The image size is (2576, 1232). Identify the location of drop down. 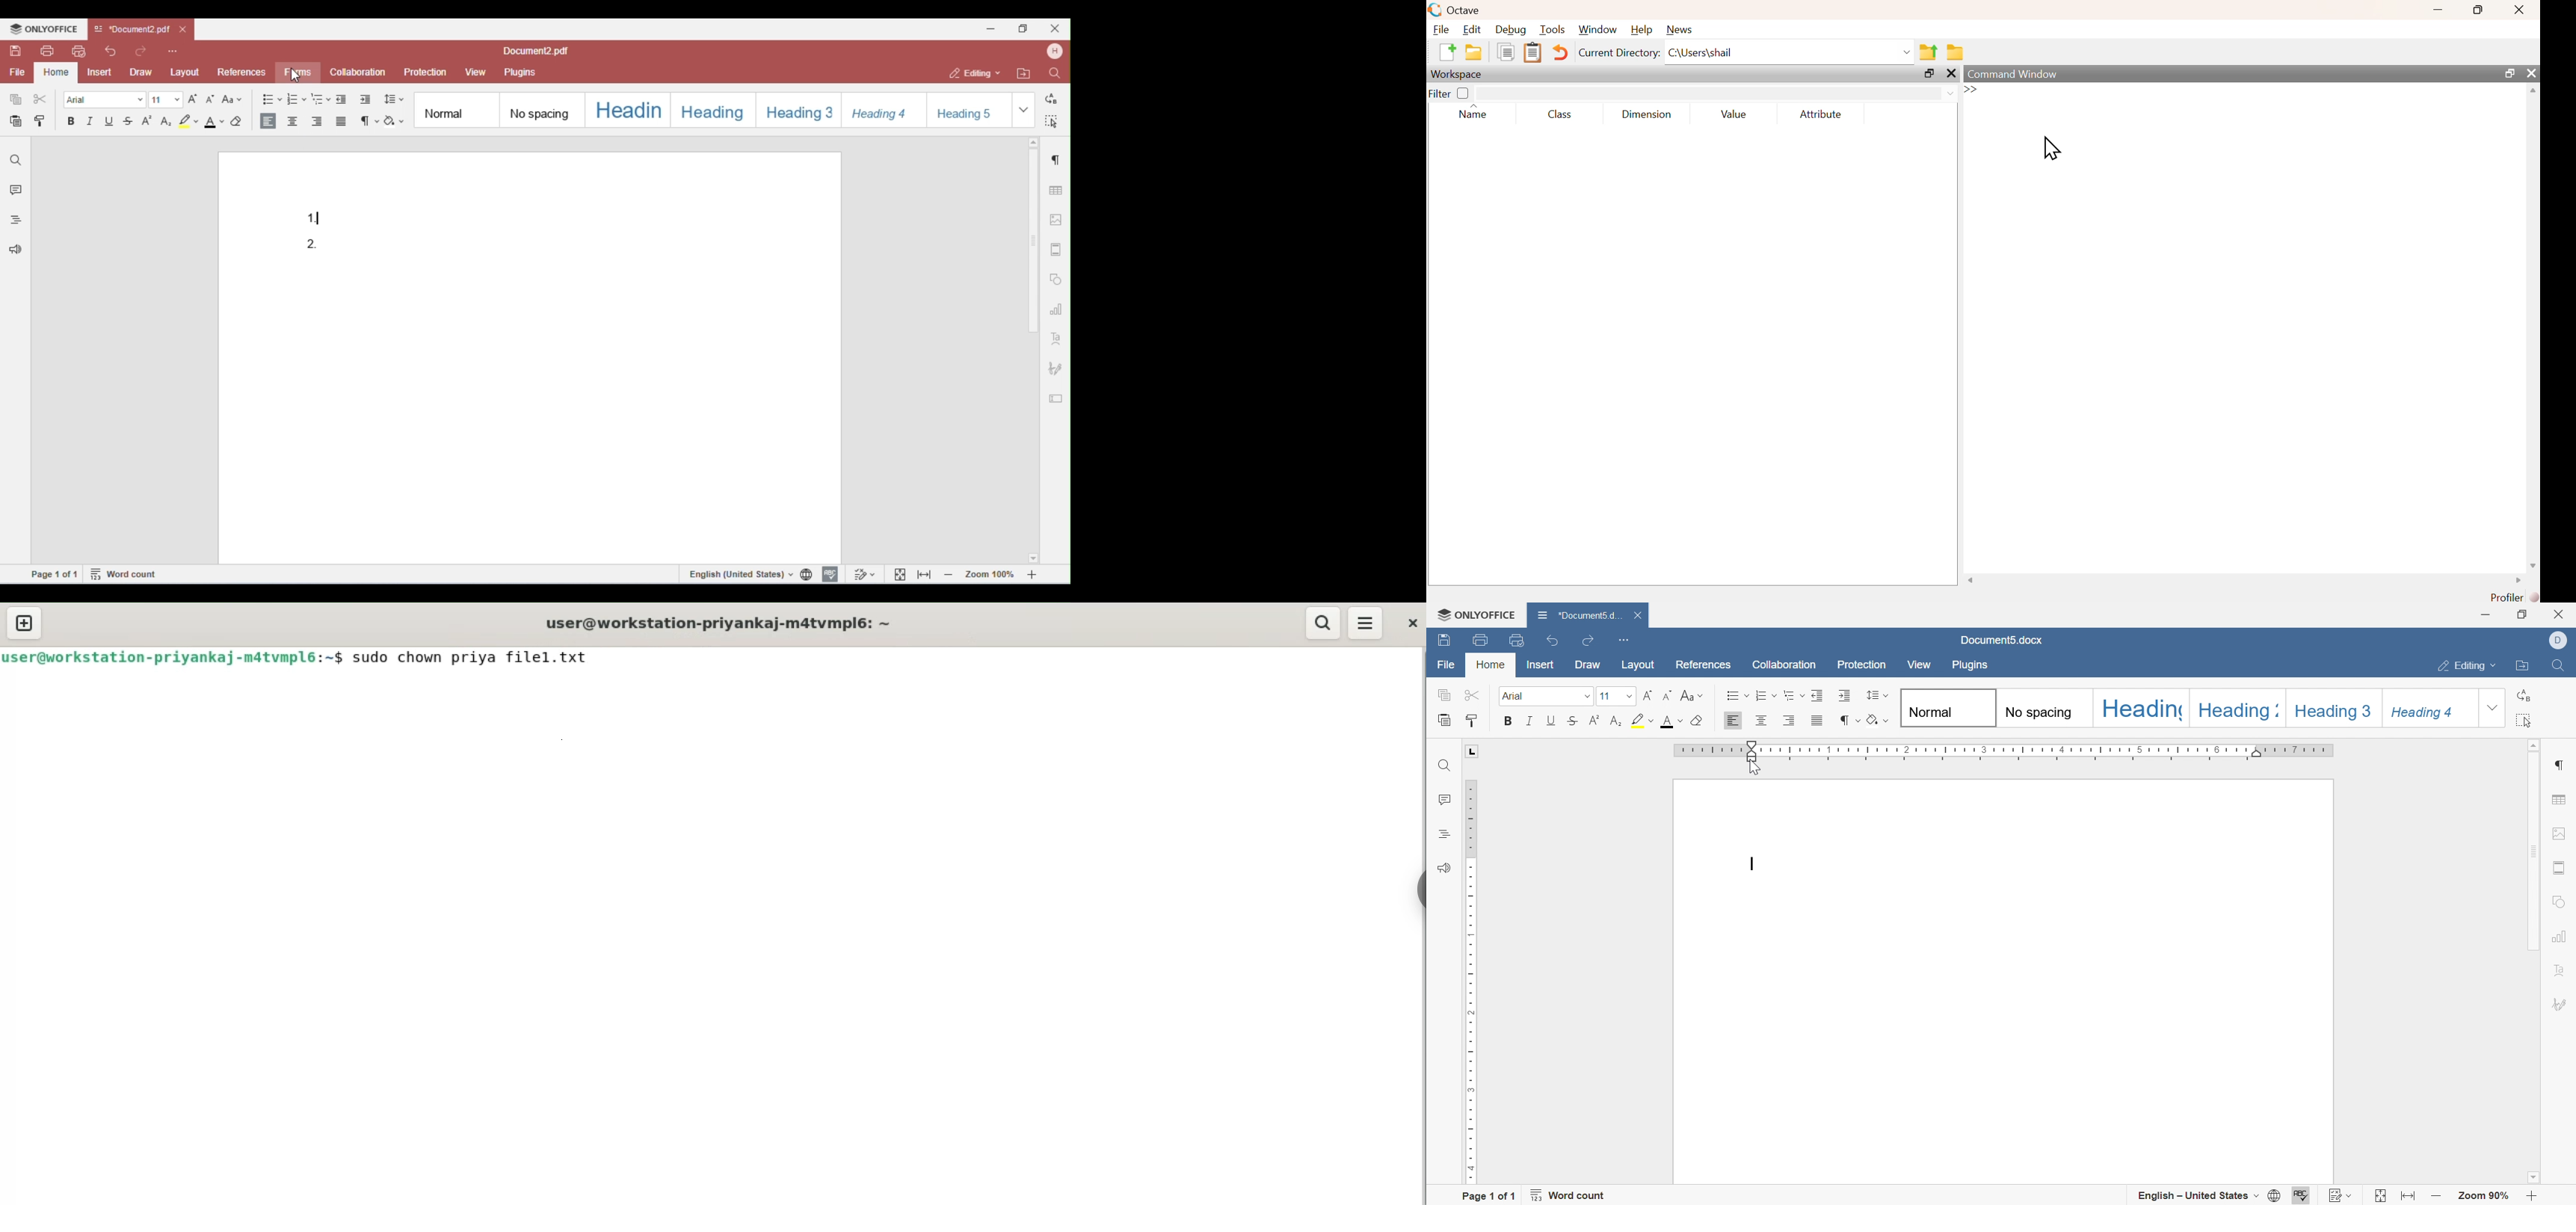
(1586, 697).